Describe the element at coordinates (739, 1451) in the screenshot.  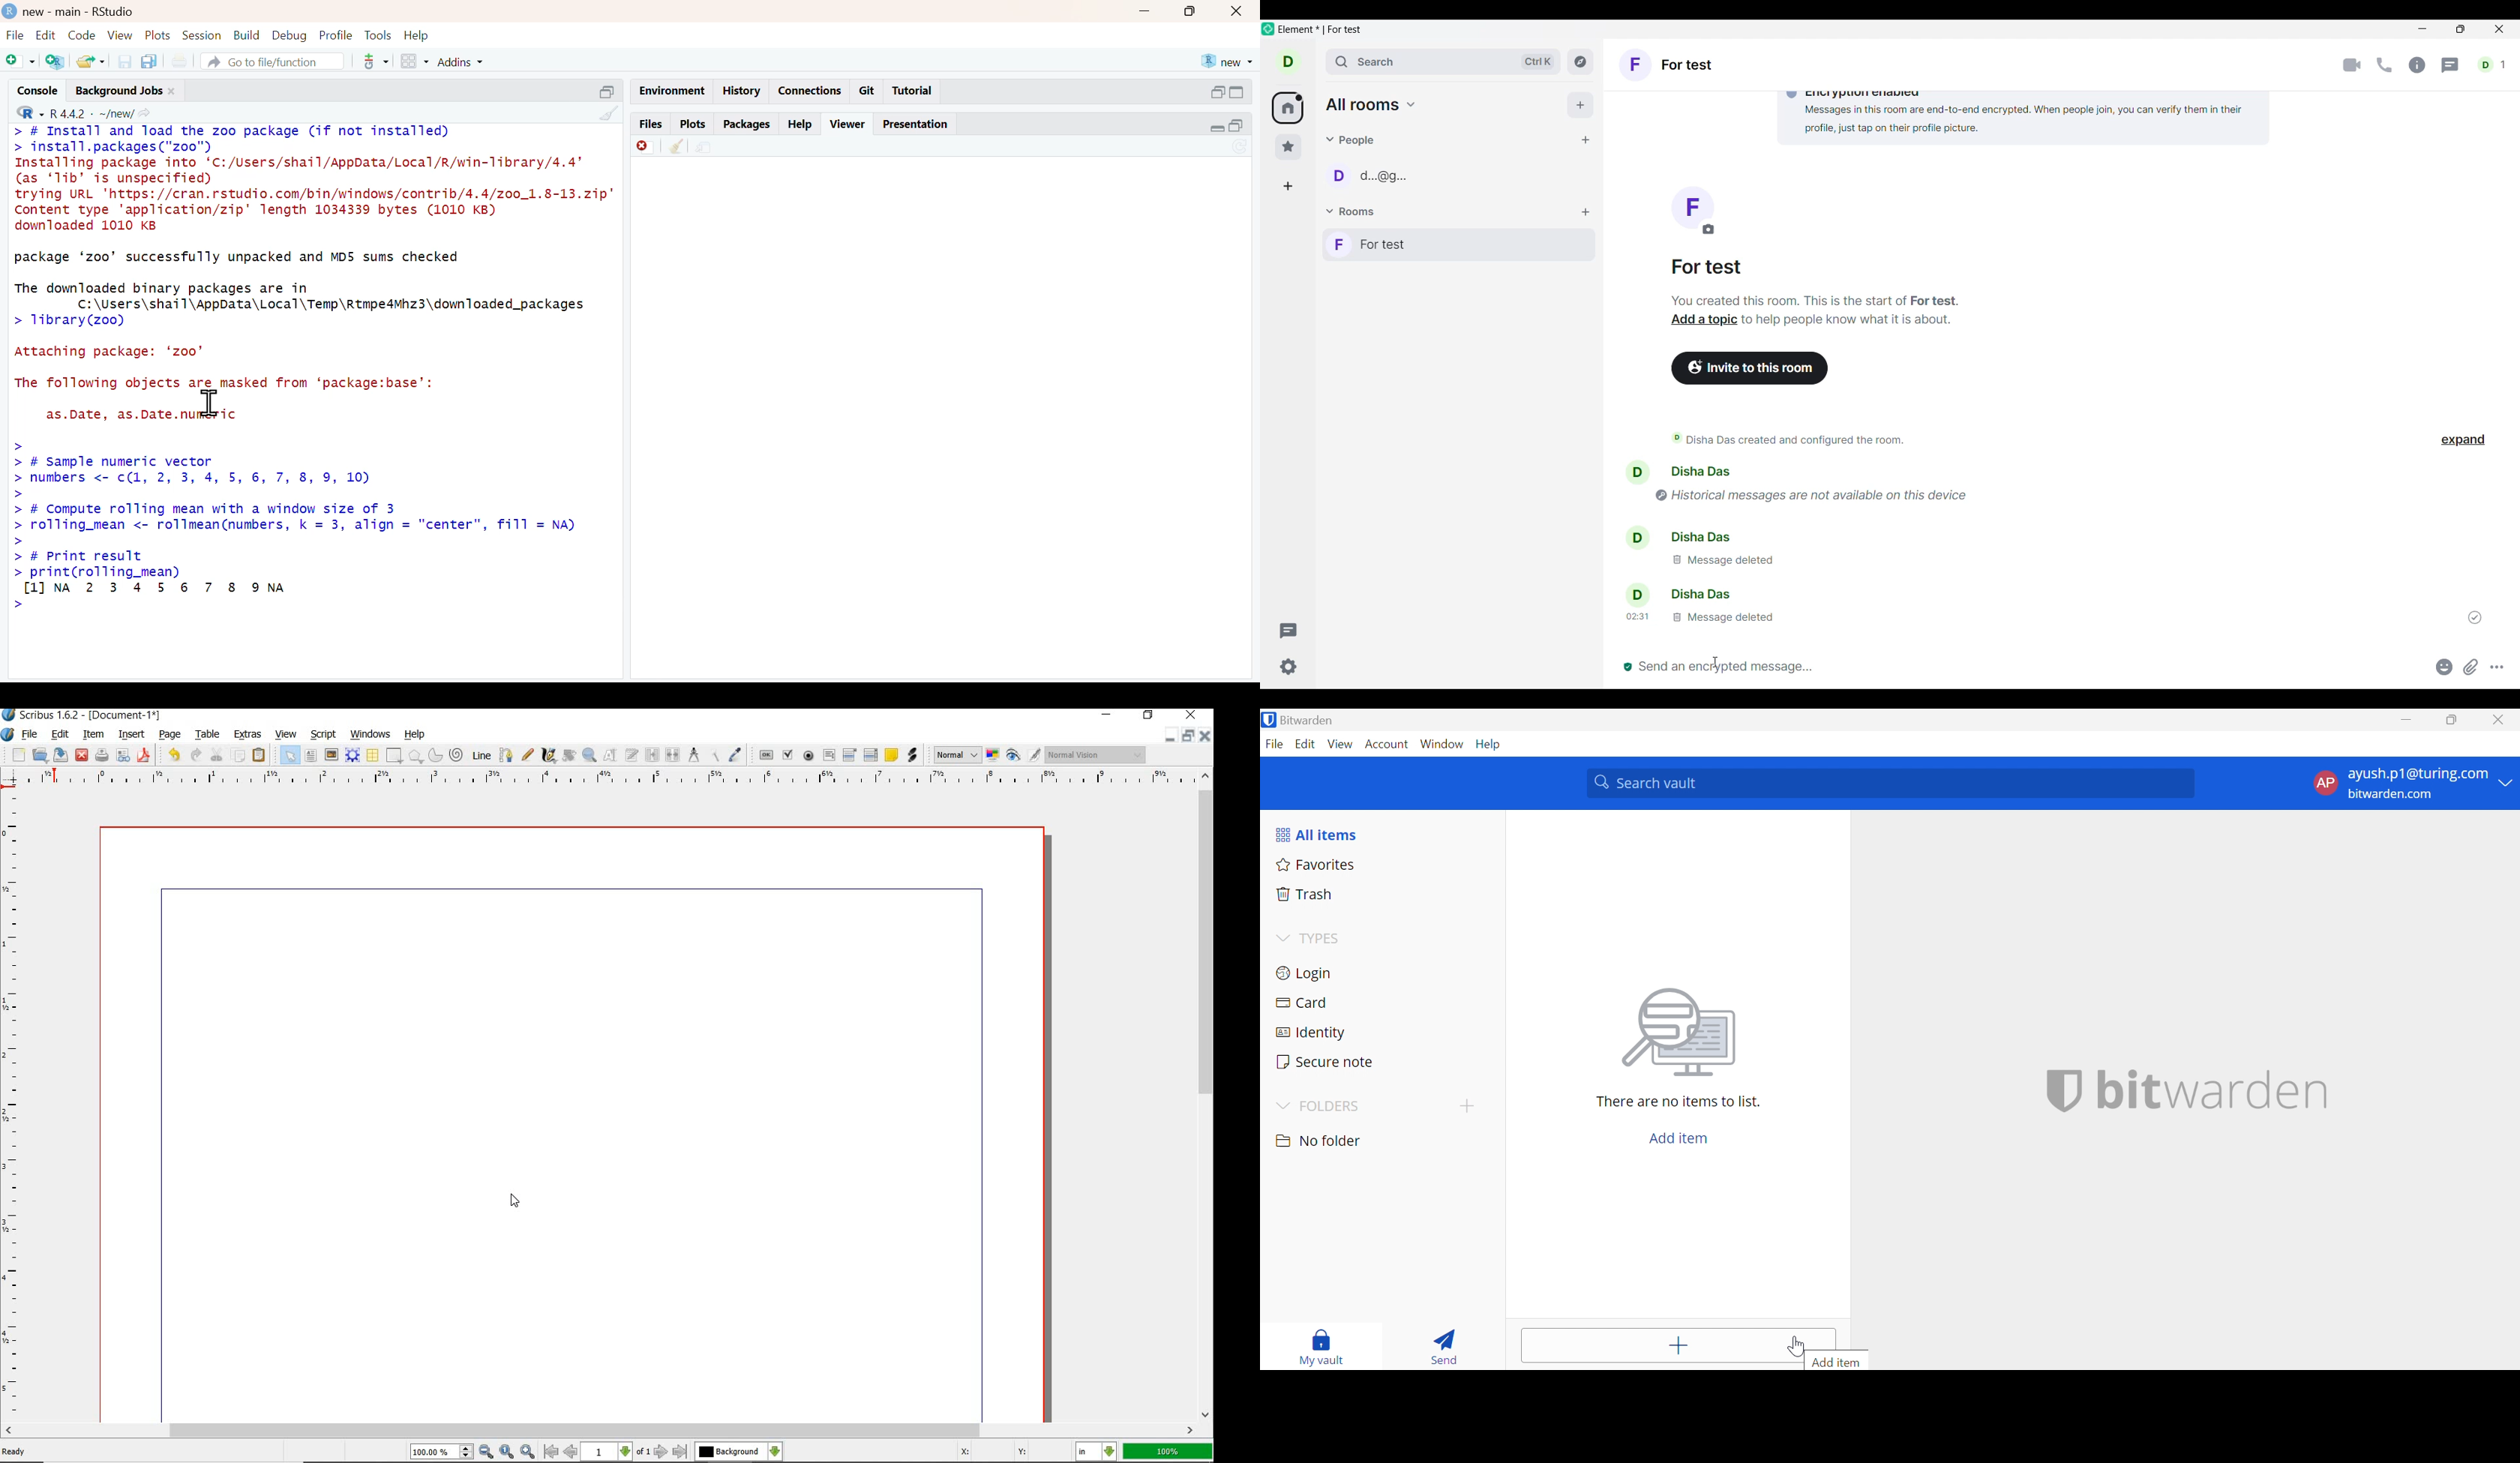
I see `select the current layer` at that location.